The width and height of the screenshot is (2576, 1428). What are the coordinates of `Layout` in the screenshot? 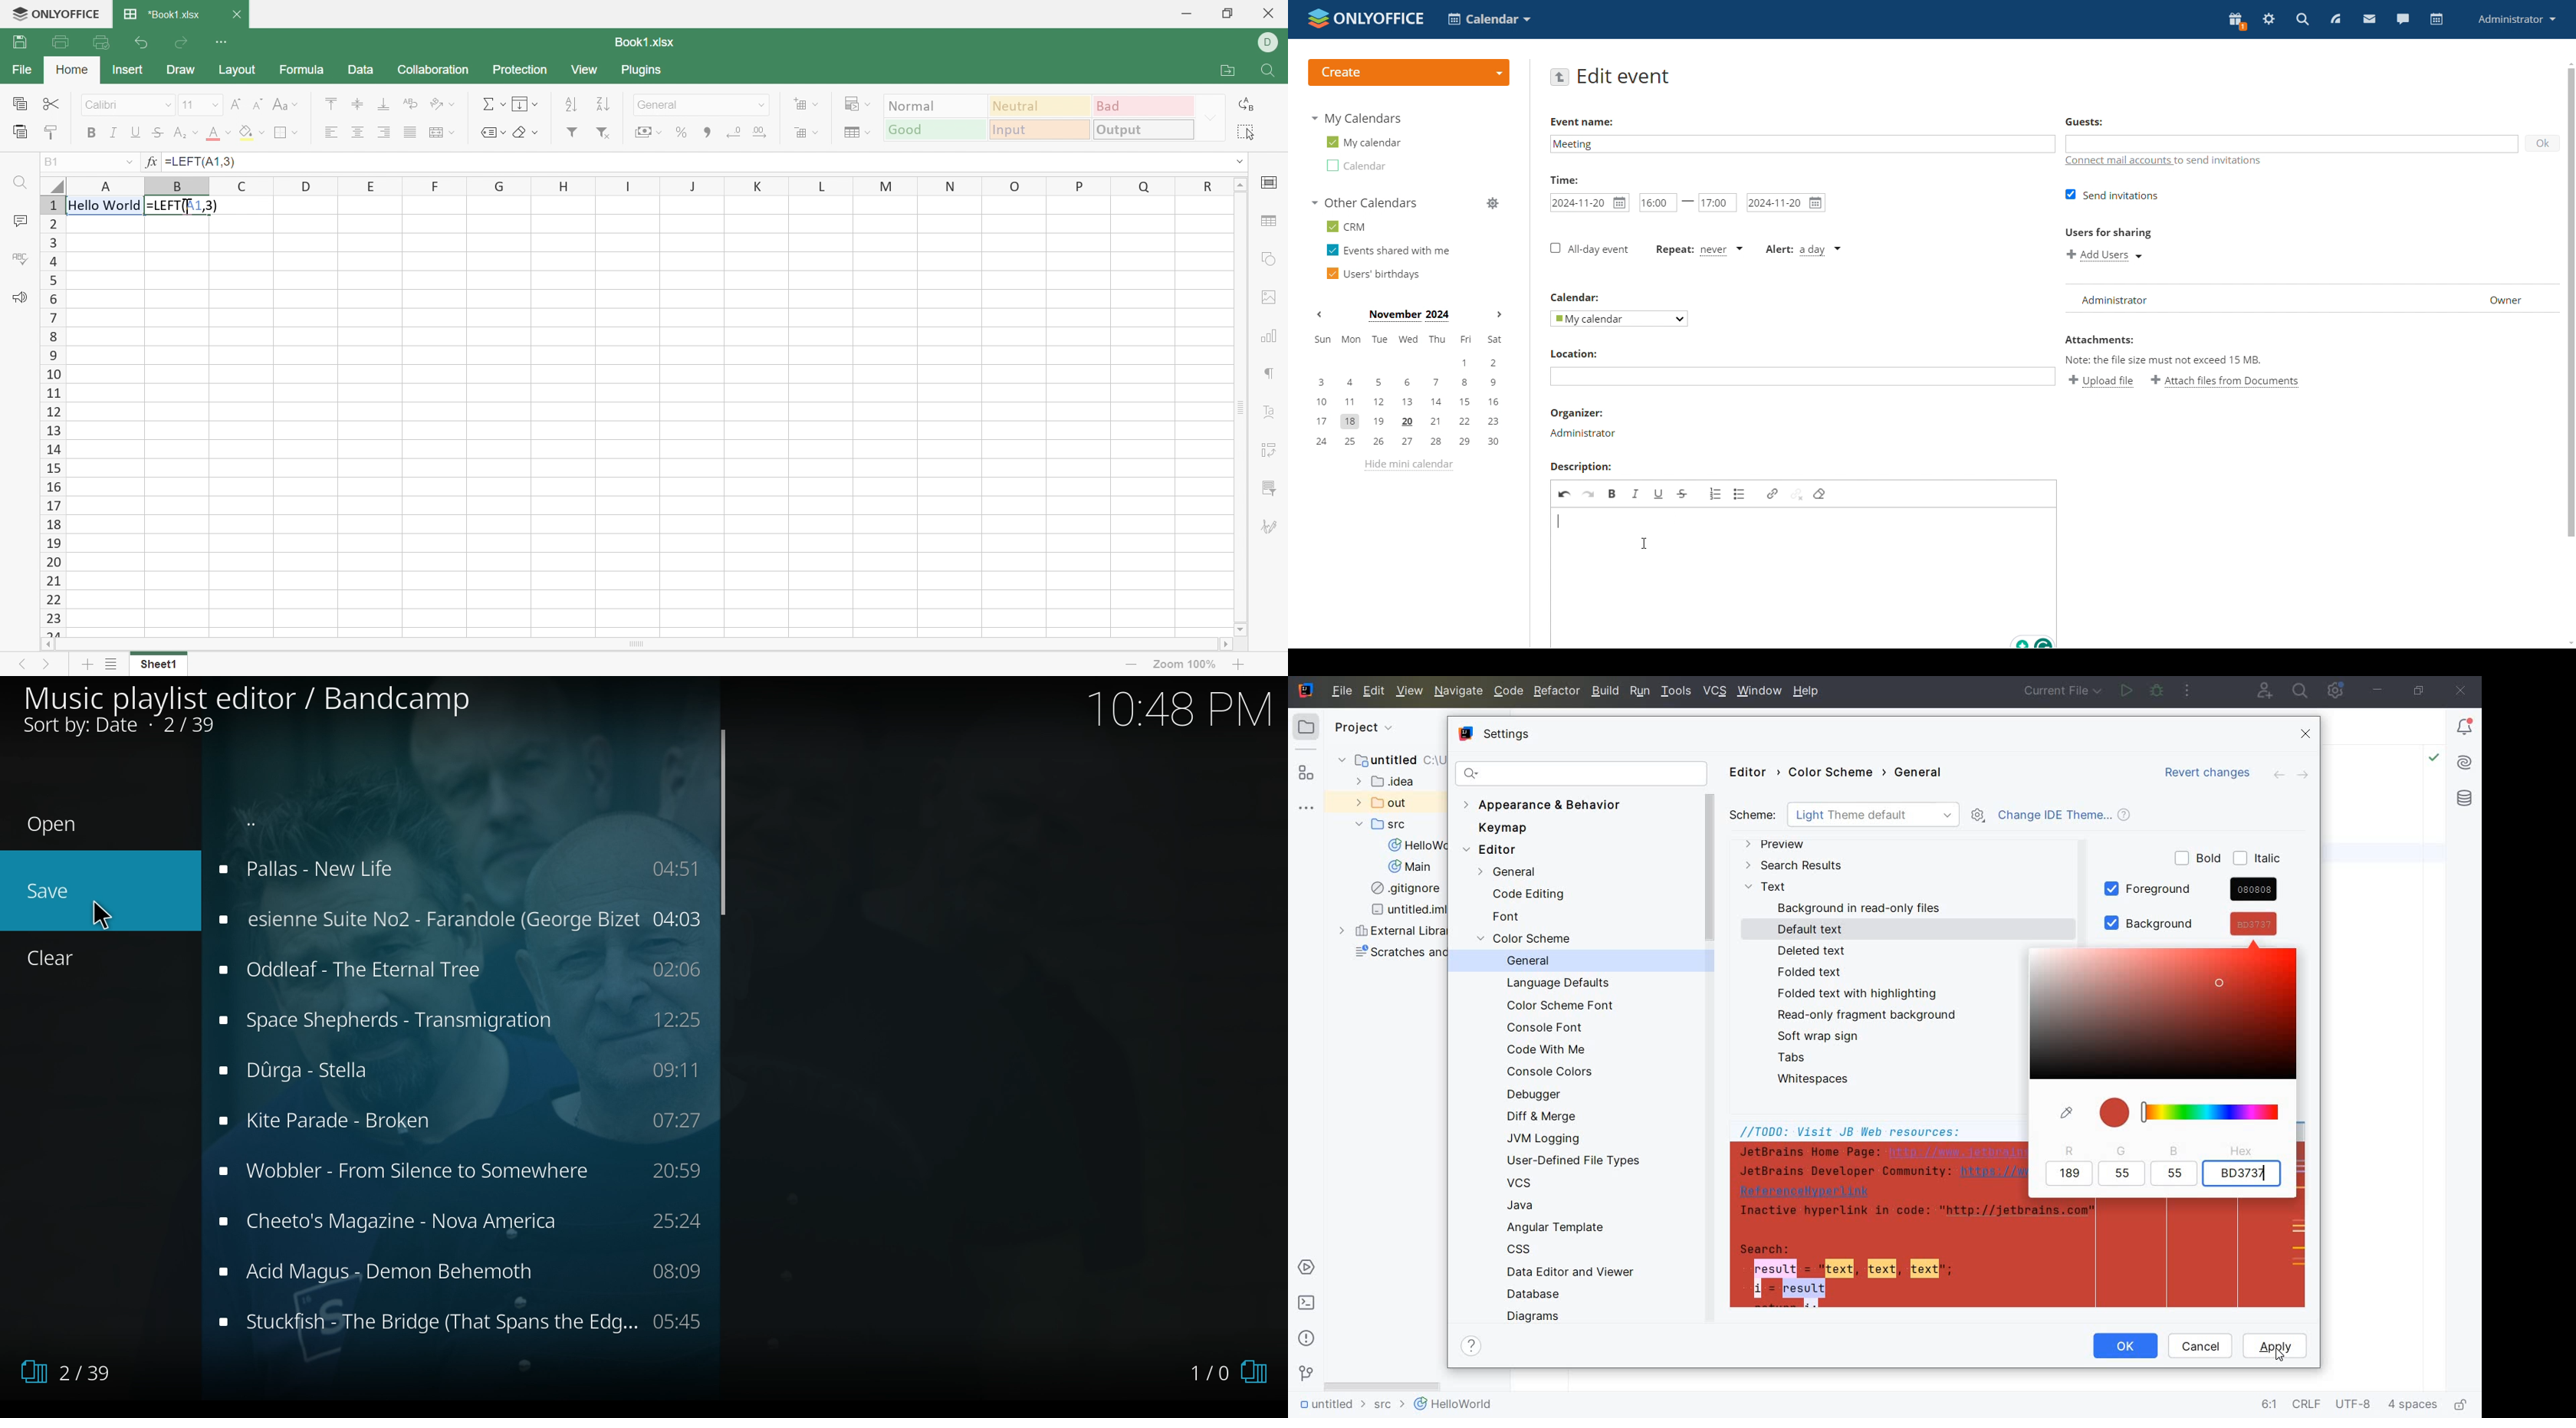 It's located at (238, 70).